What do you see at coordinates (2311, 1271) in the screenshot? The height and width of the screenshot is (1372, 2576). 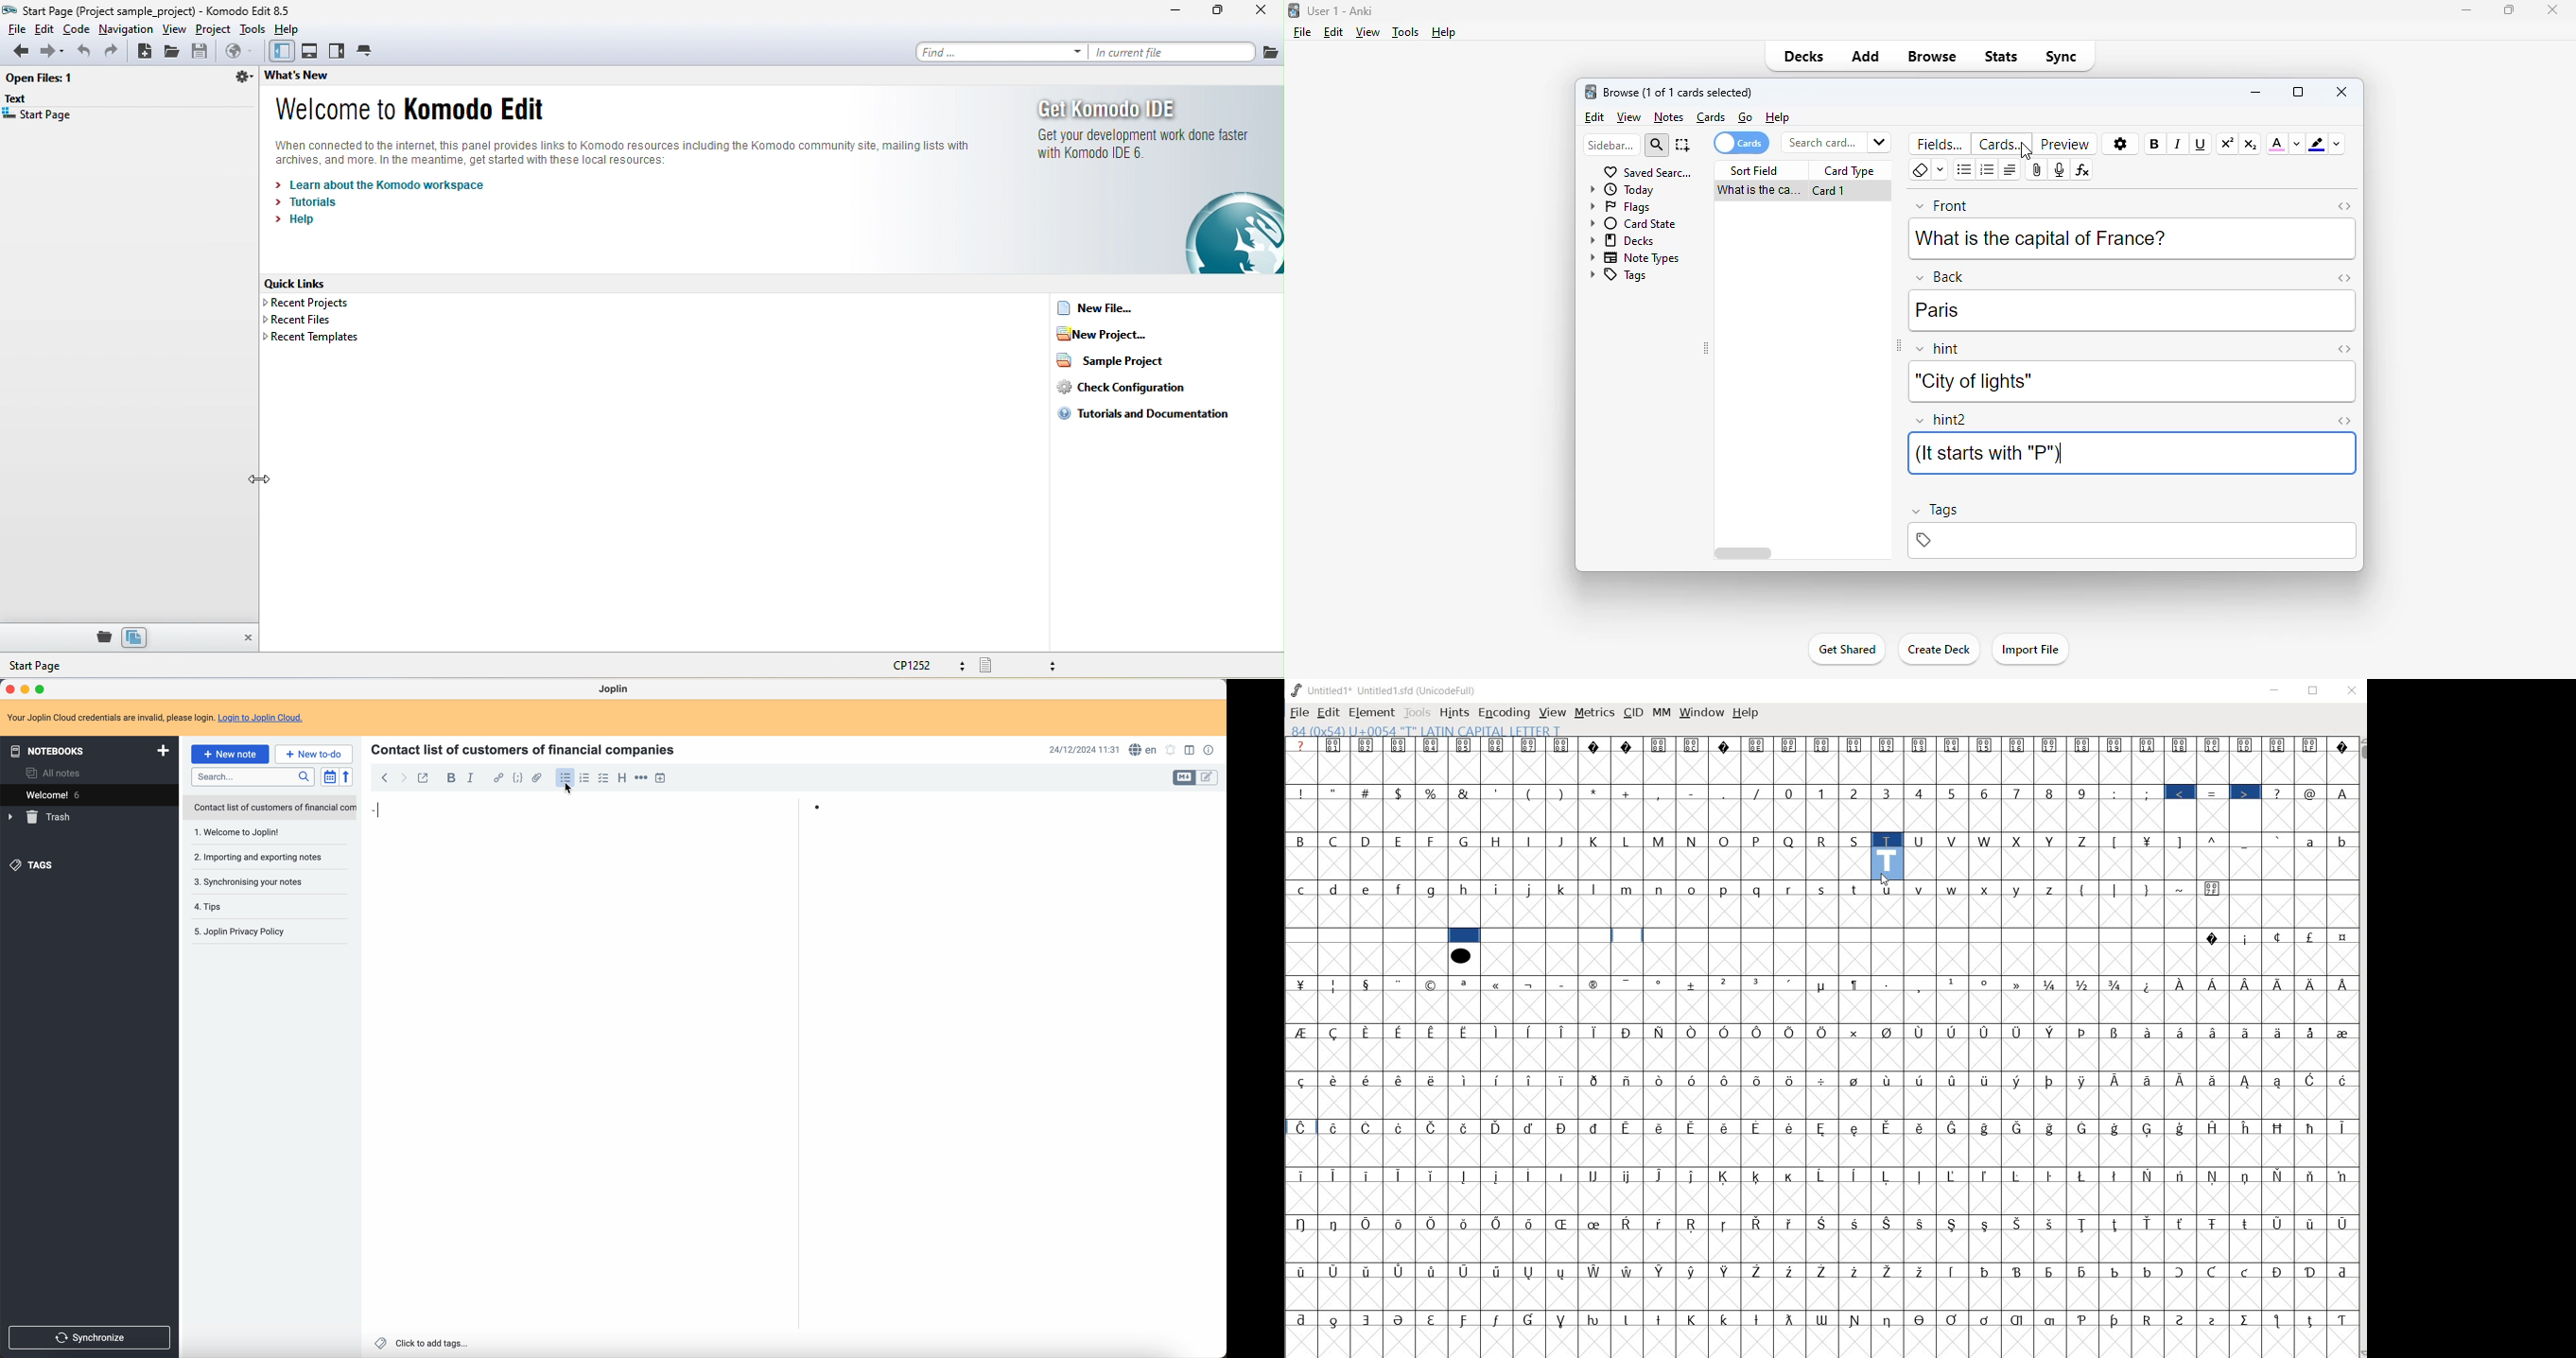 I see `Symbol` at bounding box center [2311, 1271].